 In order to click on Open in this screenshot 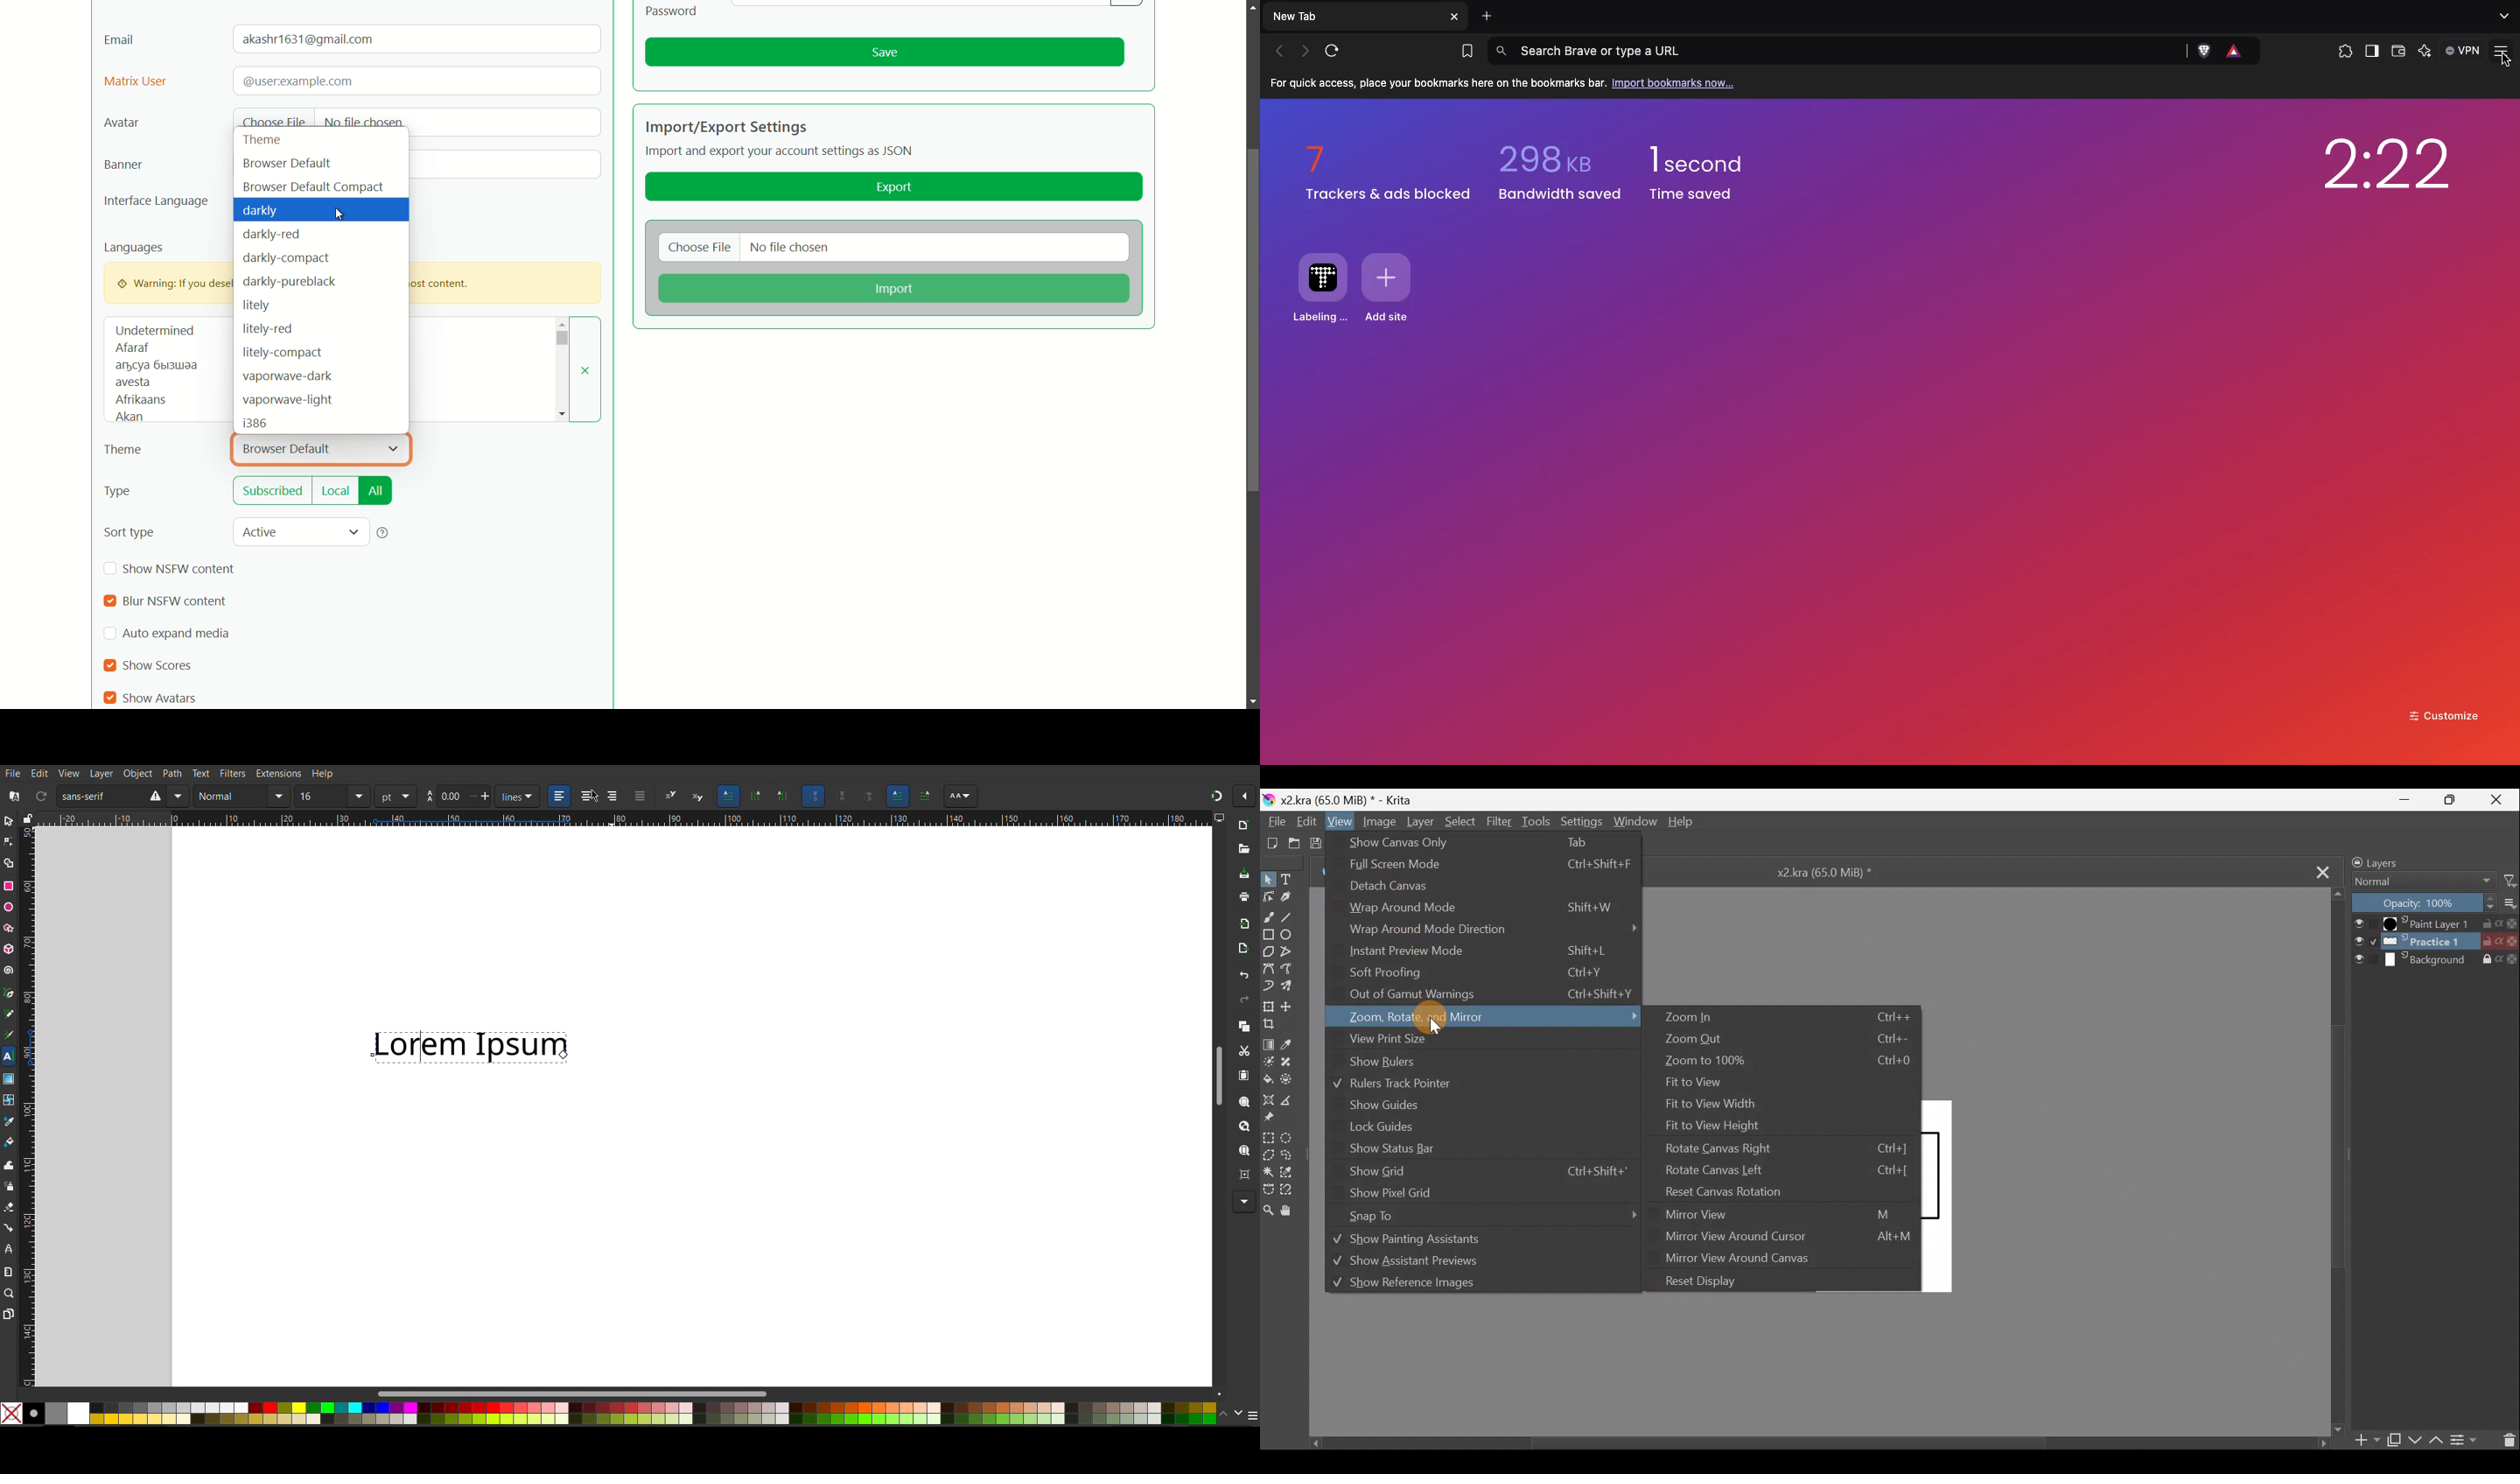, I will do `click(1244, 848)`.